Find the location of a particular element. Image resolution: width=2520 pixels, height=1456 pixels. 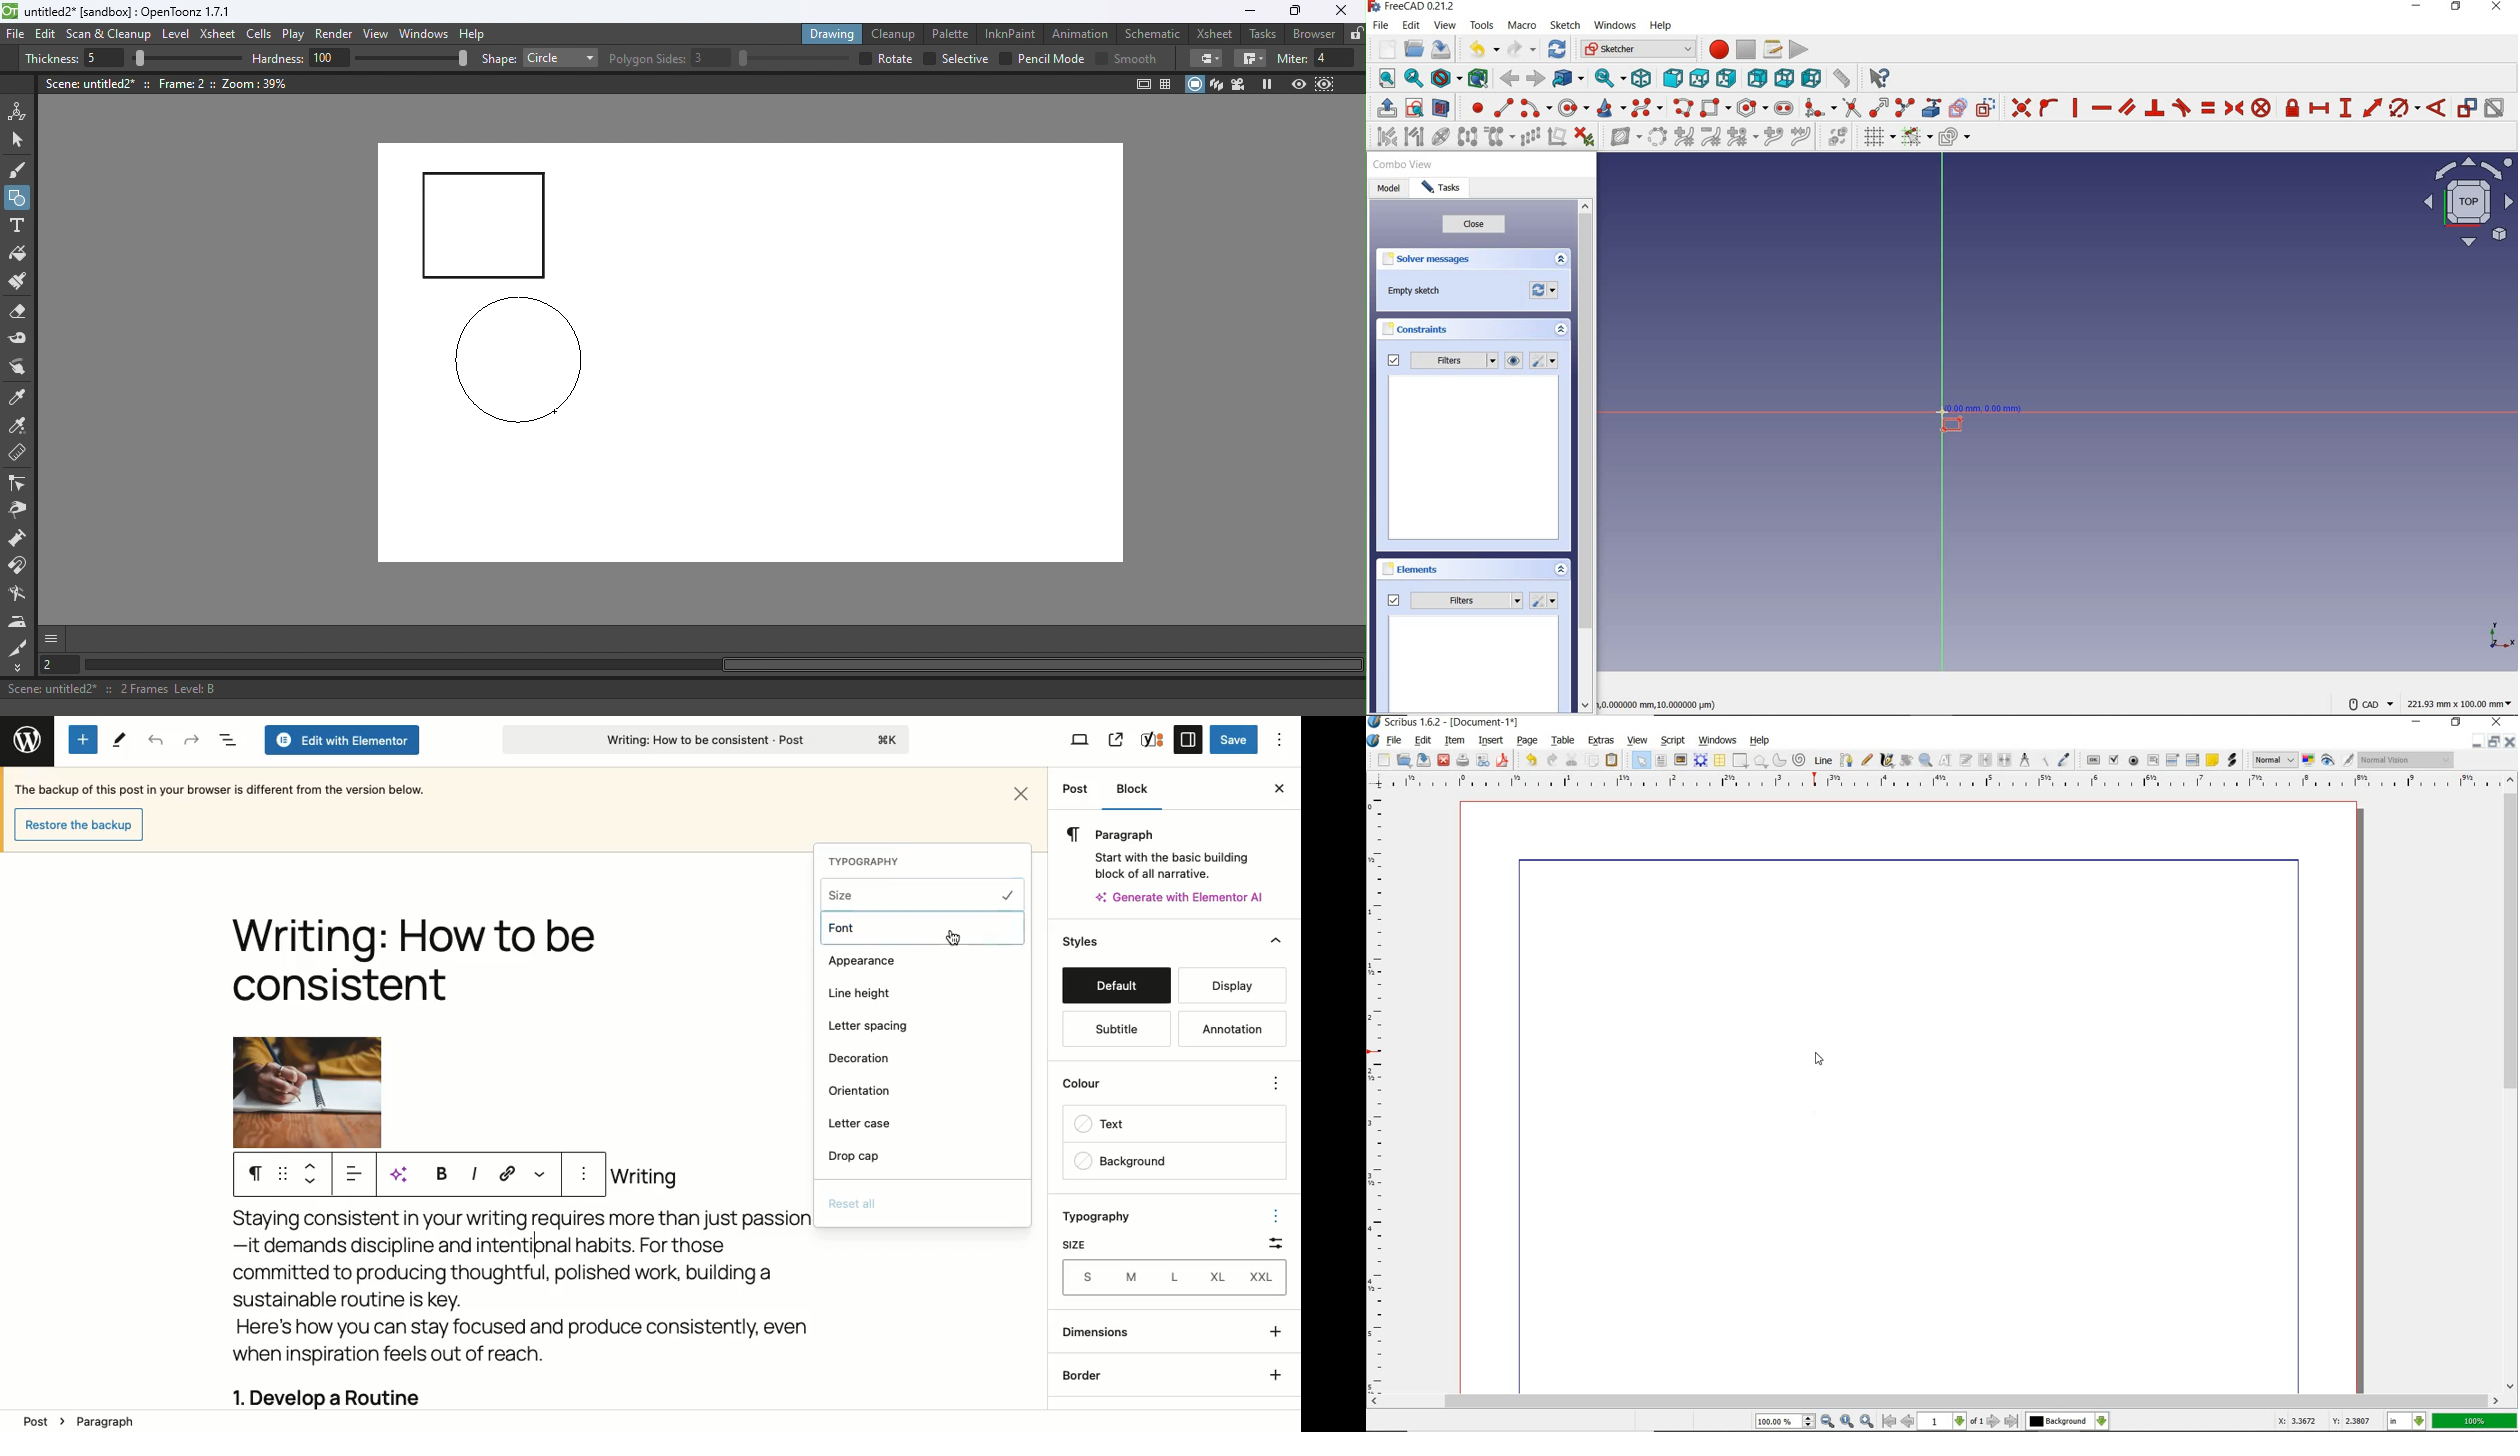

Border is located at coordinates (1090, 1376).